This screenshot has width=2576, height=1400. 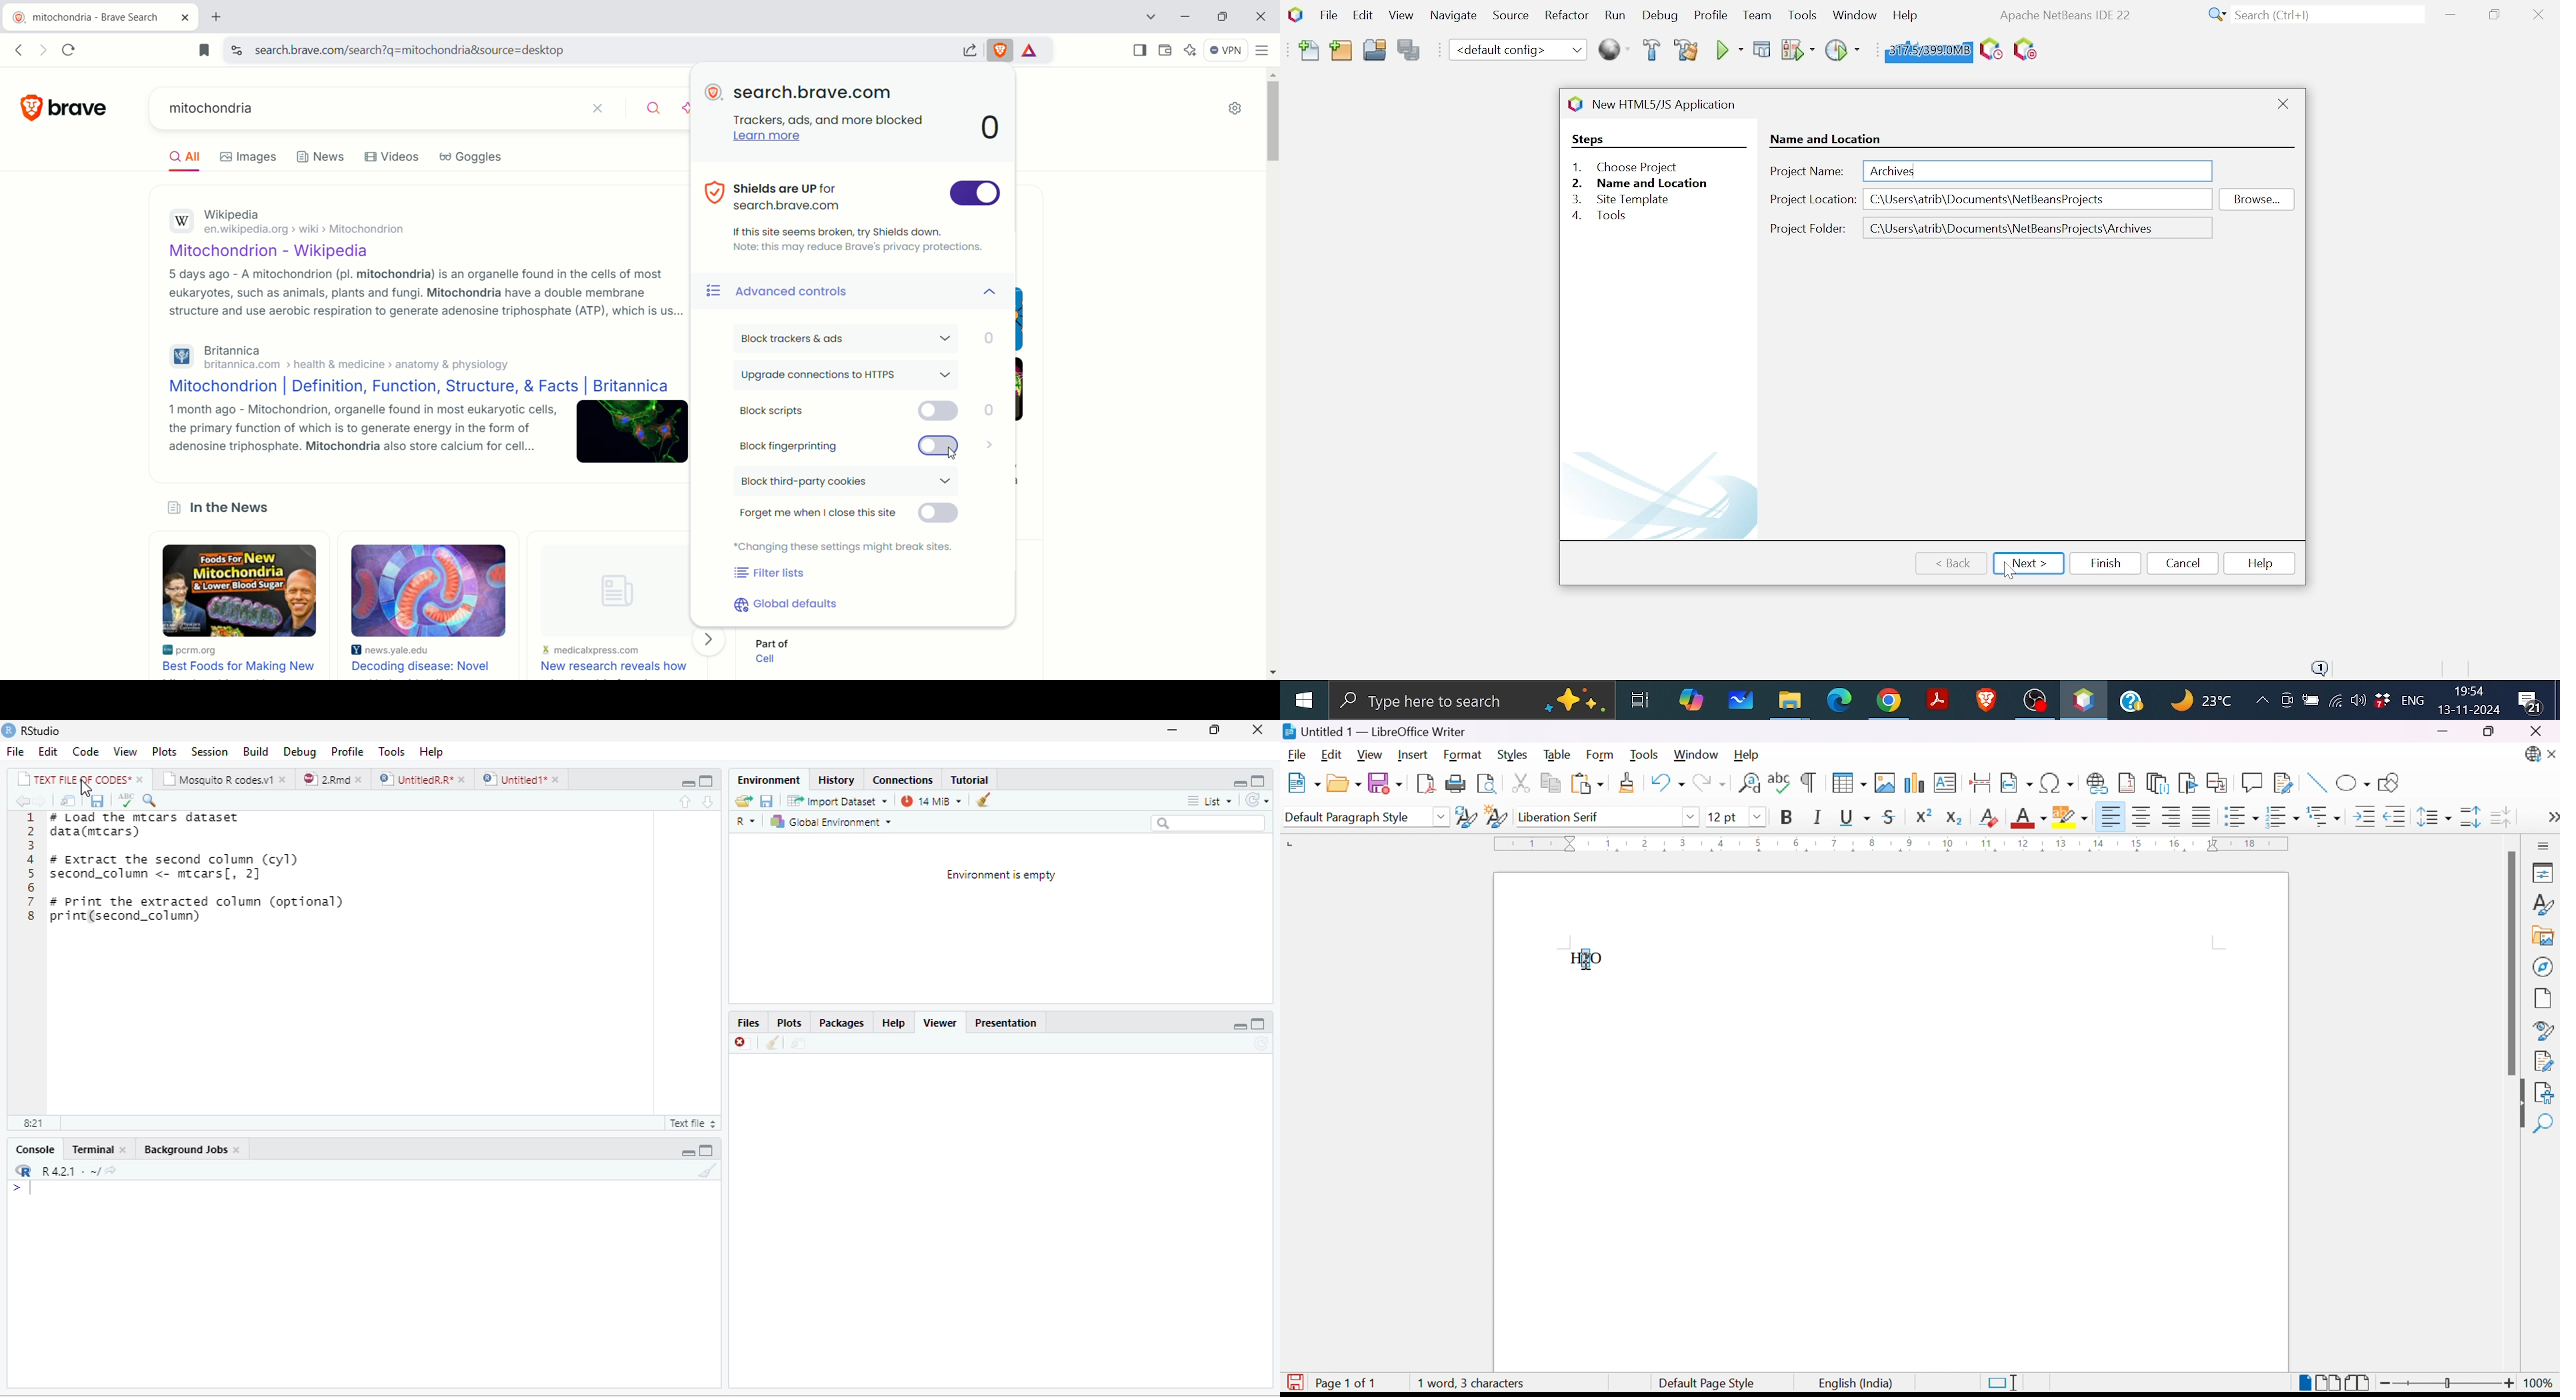 What do you see at coordinates (836, 779) in the screenshot?
I see `History` at bounding box center [836, 779].